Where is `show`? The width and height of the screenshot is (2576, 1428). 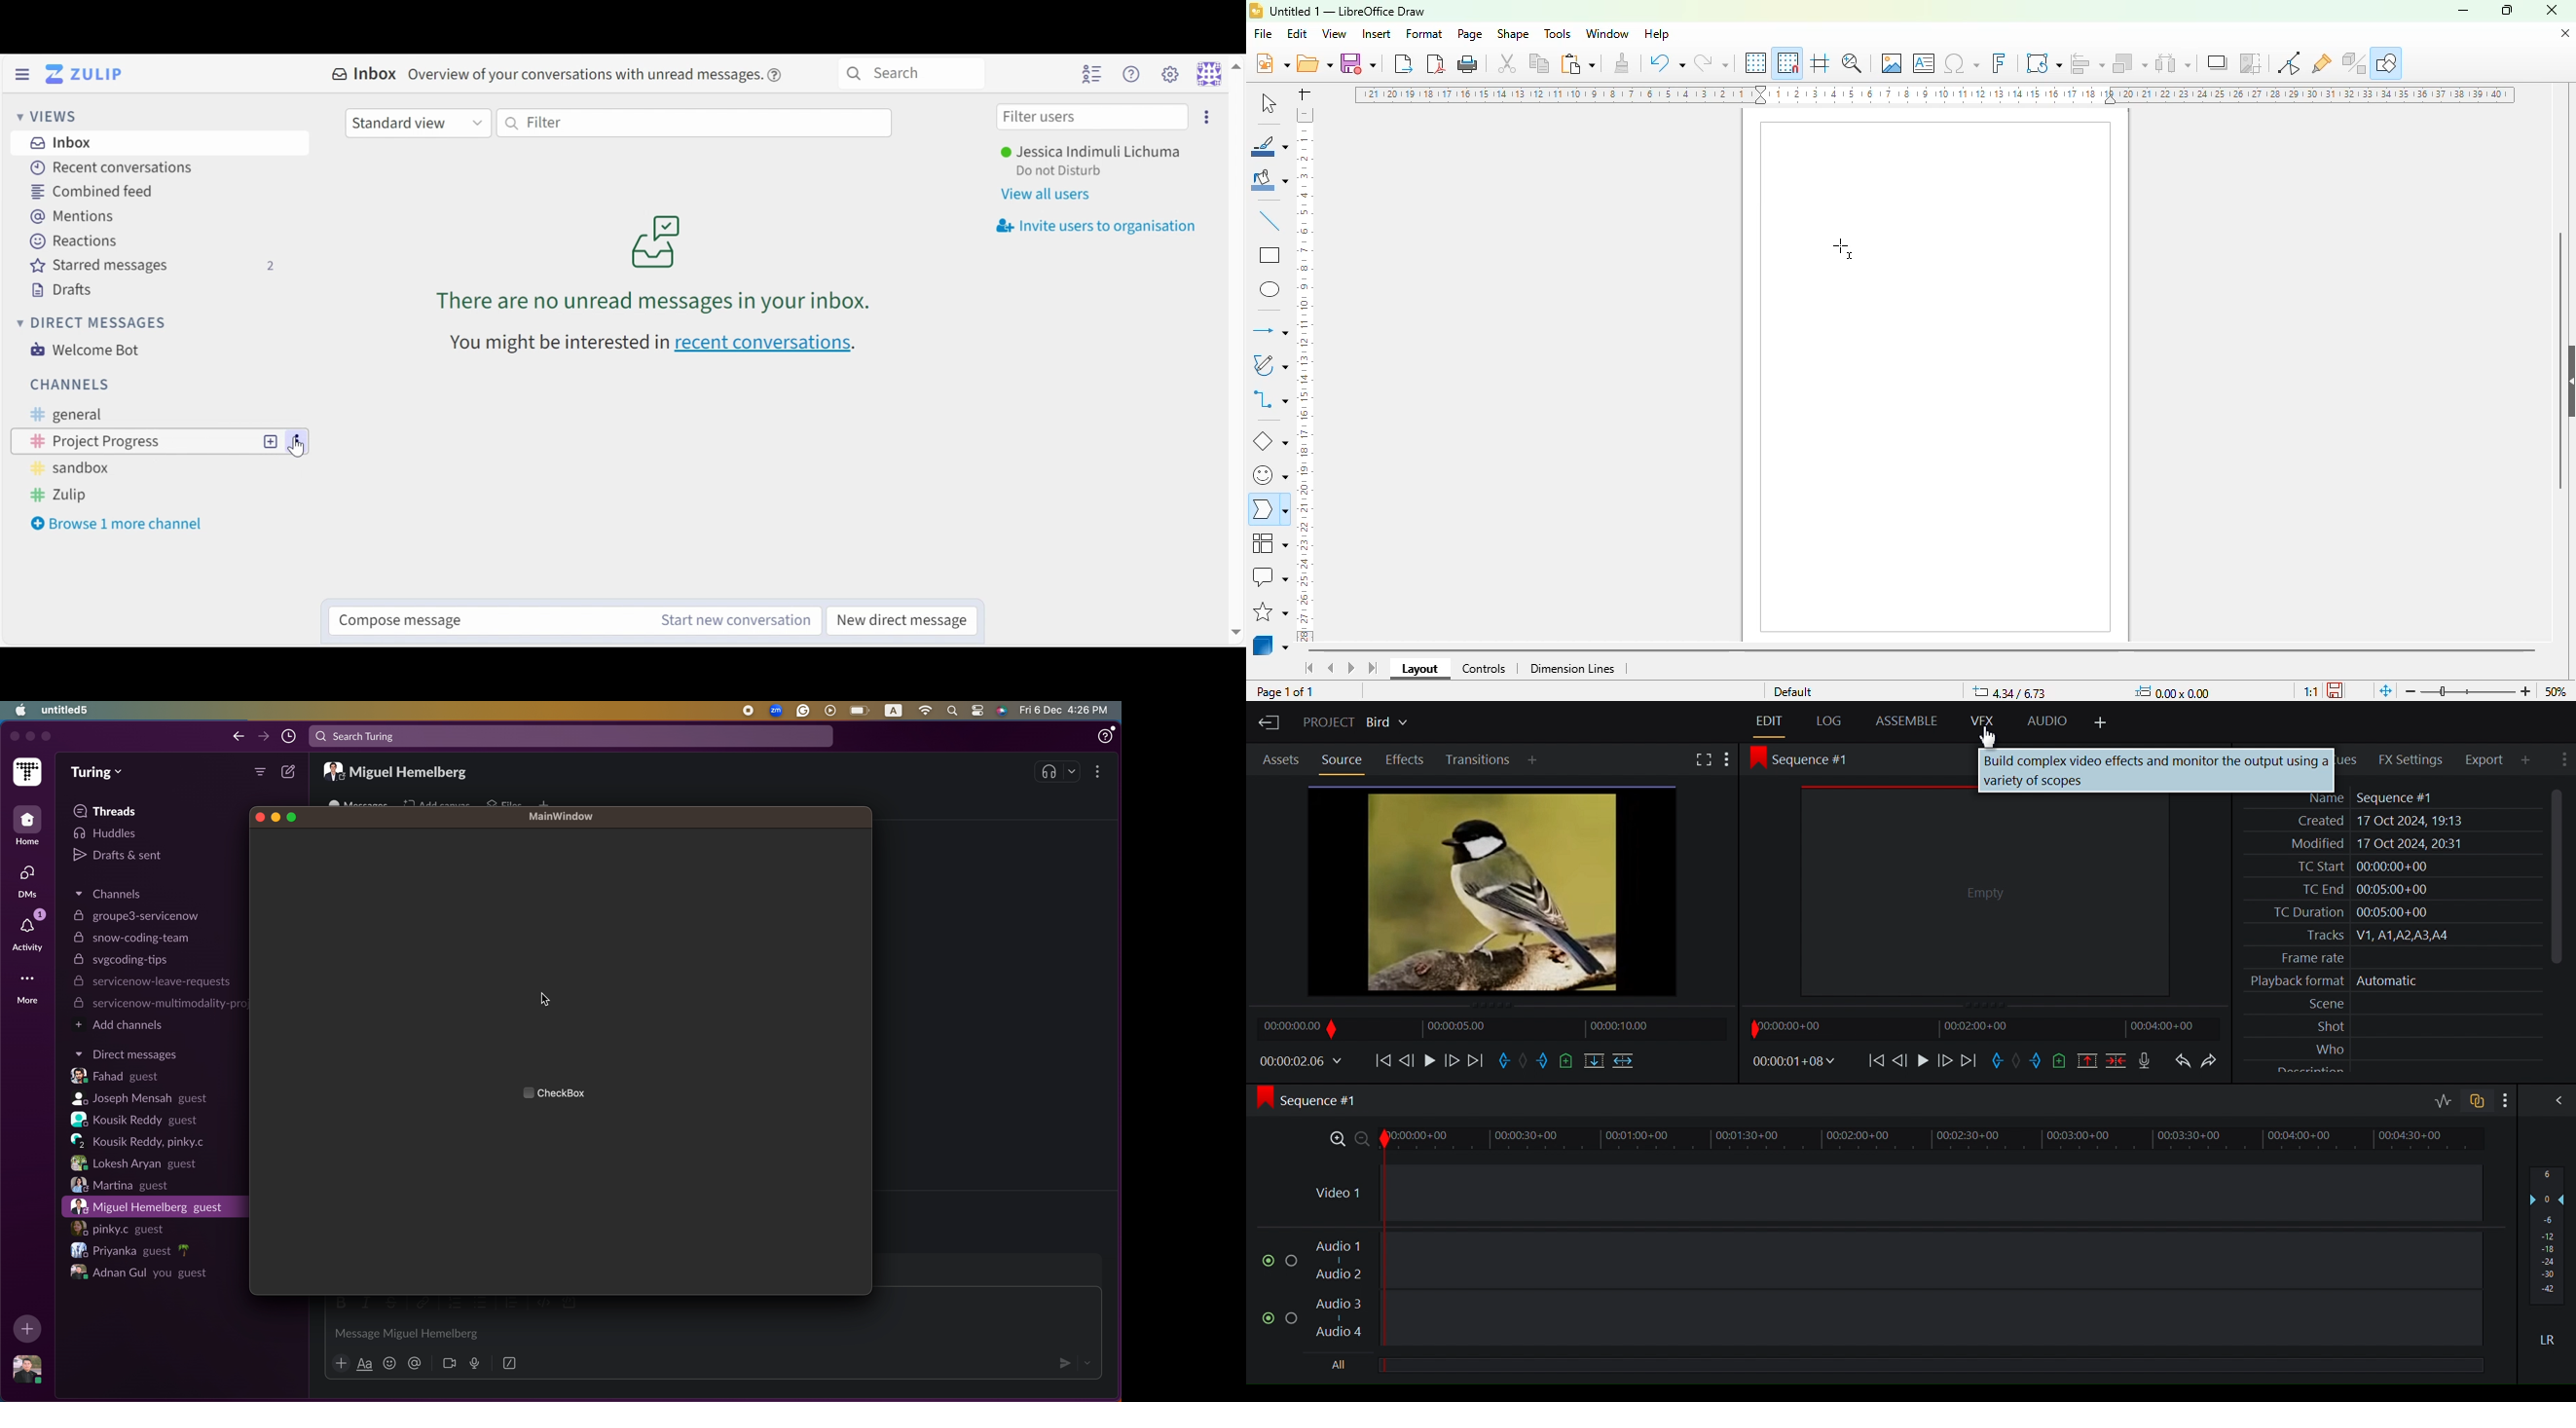 show is located at coordinates (2567, 382).